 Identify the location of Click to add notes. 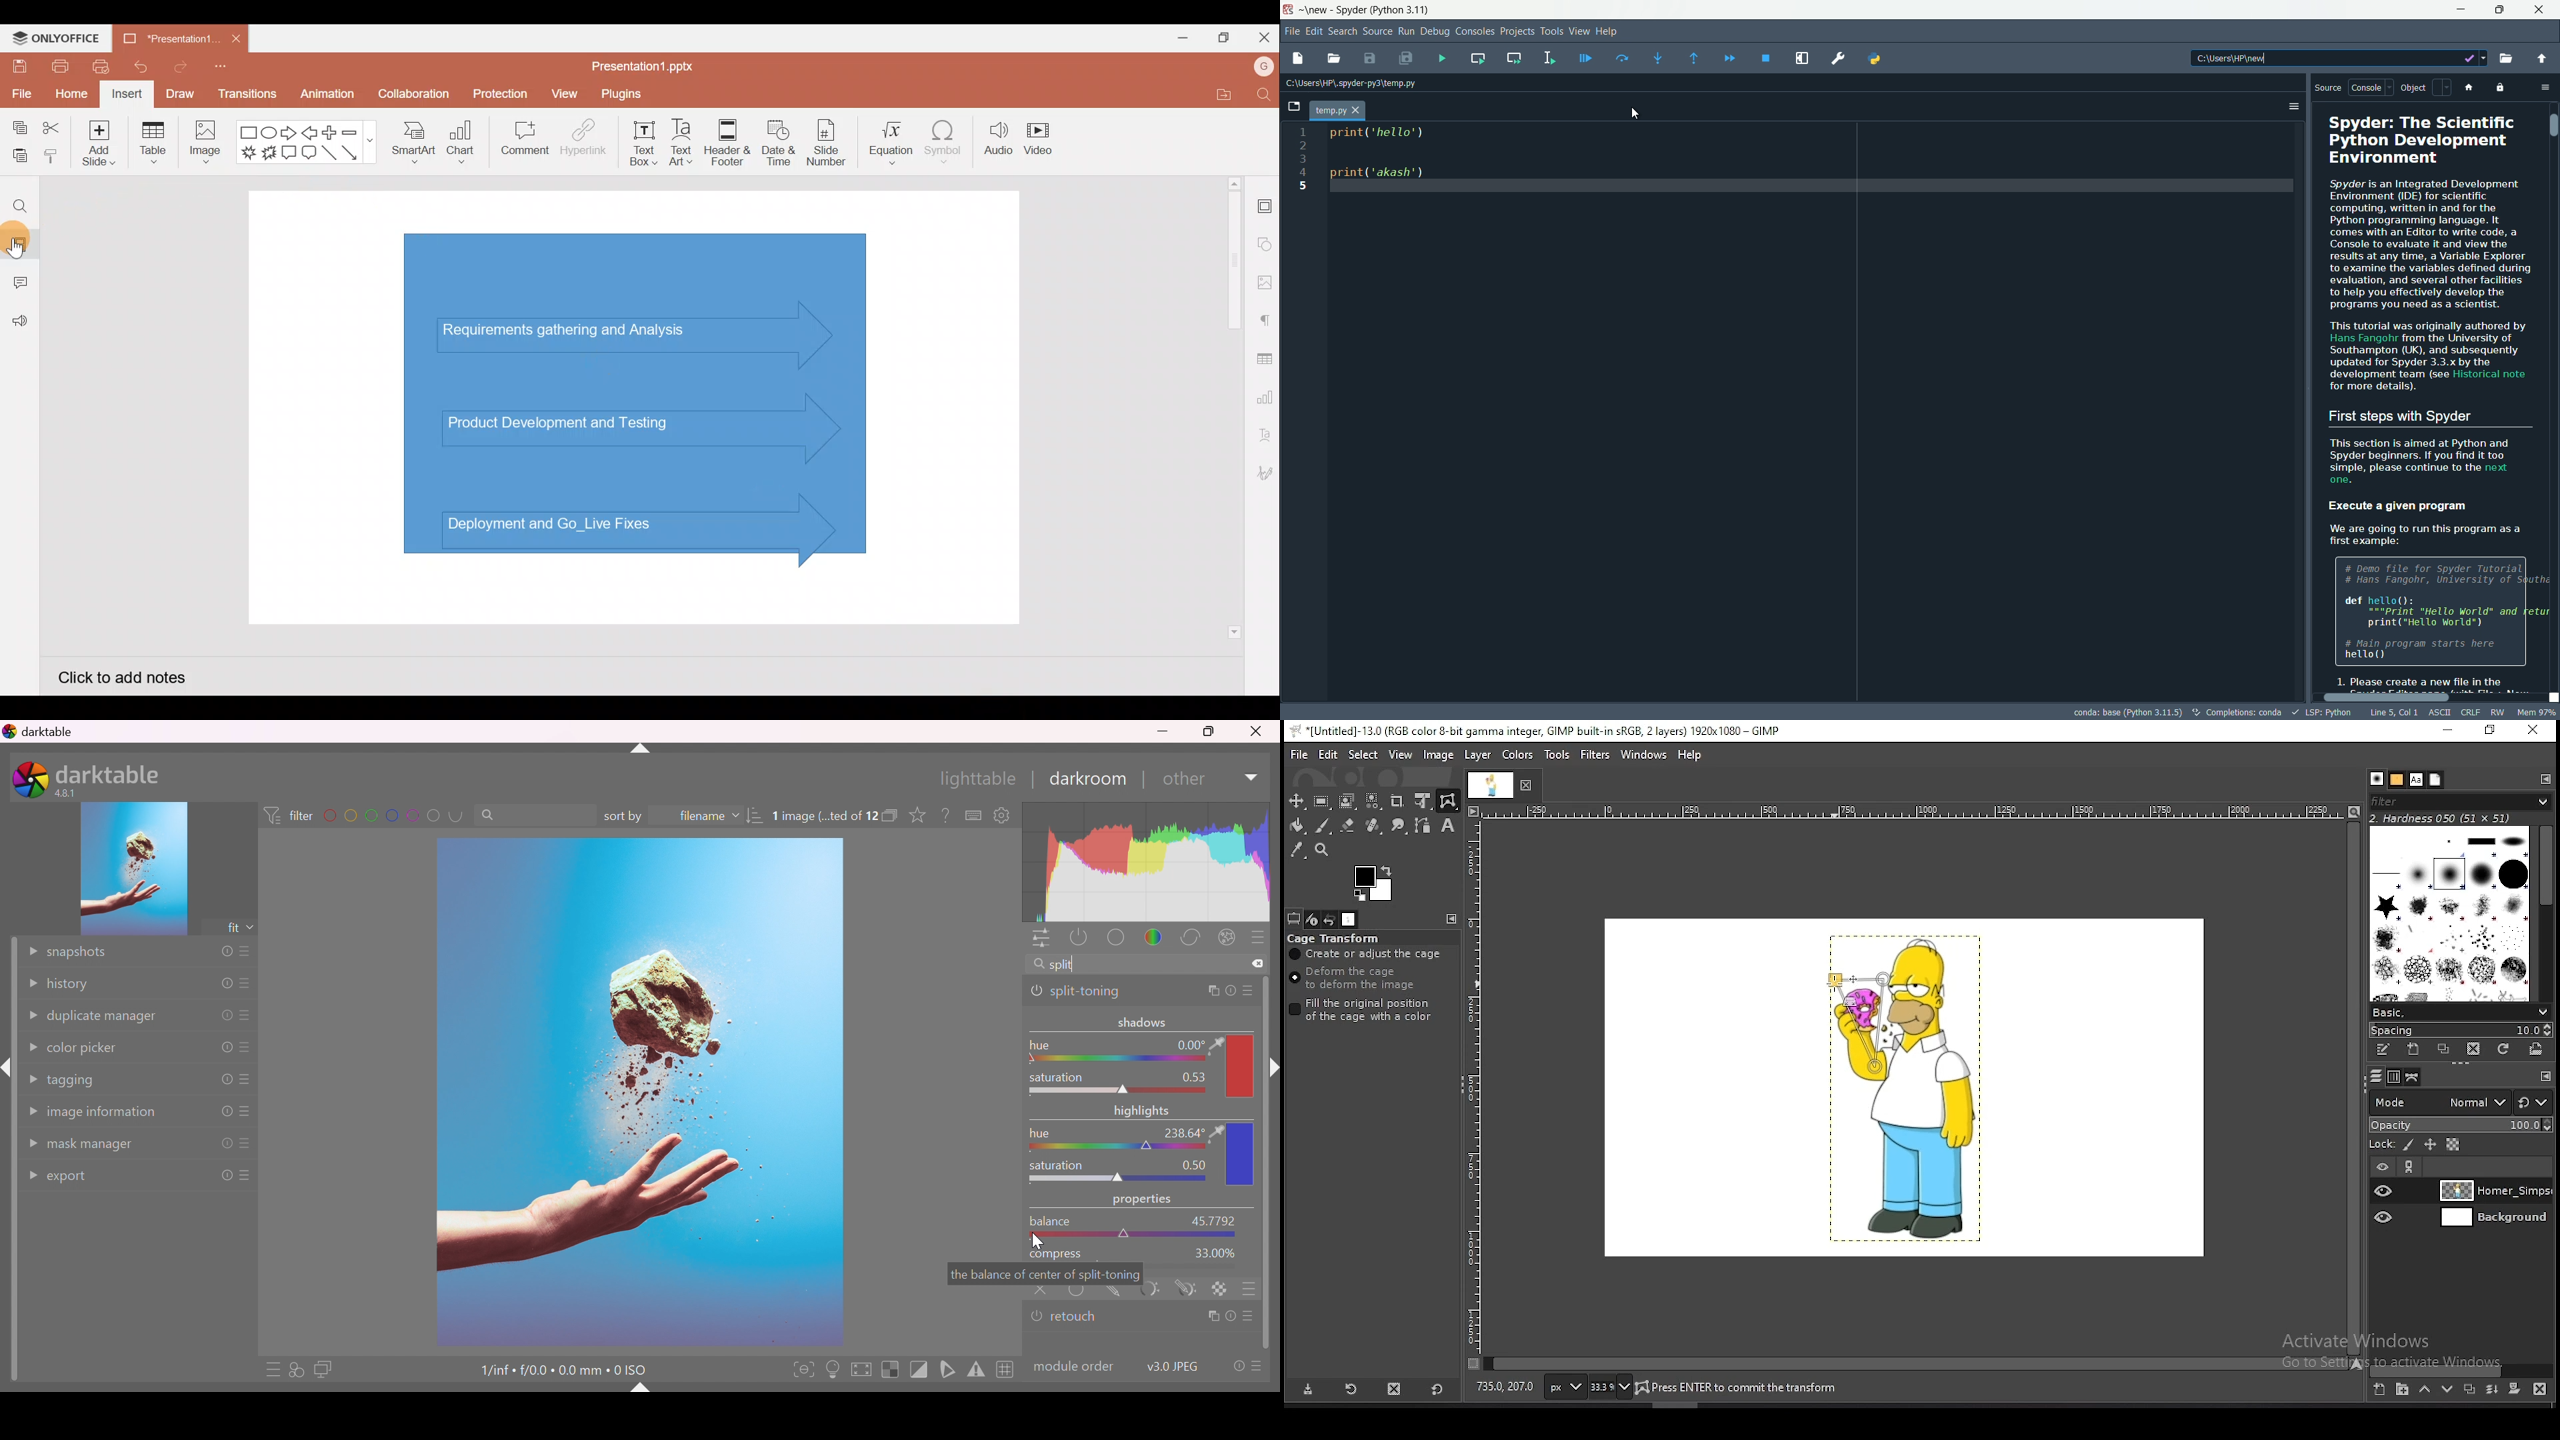
(116, 678).